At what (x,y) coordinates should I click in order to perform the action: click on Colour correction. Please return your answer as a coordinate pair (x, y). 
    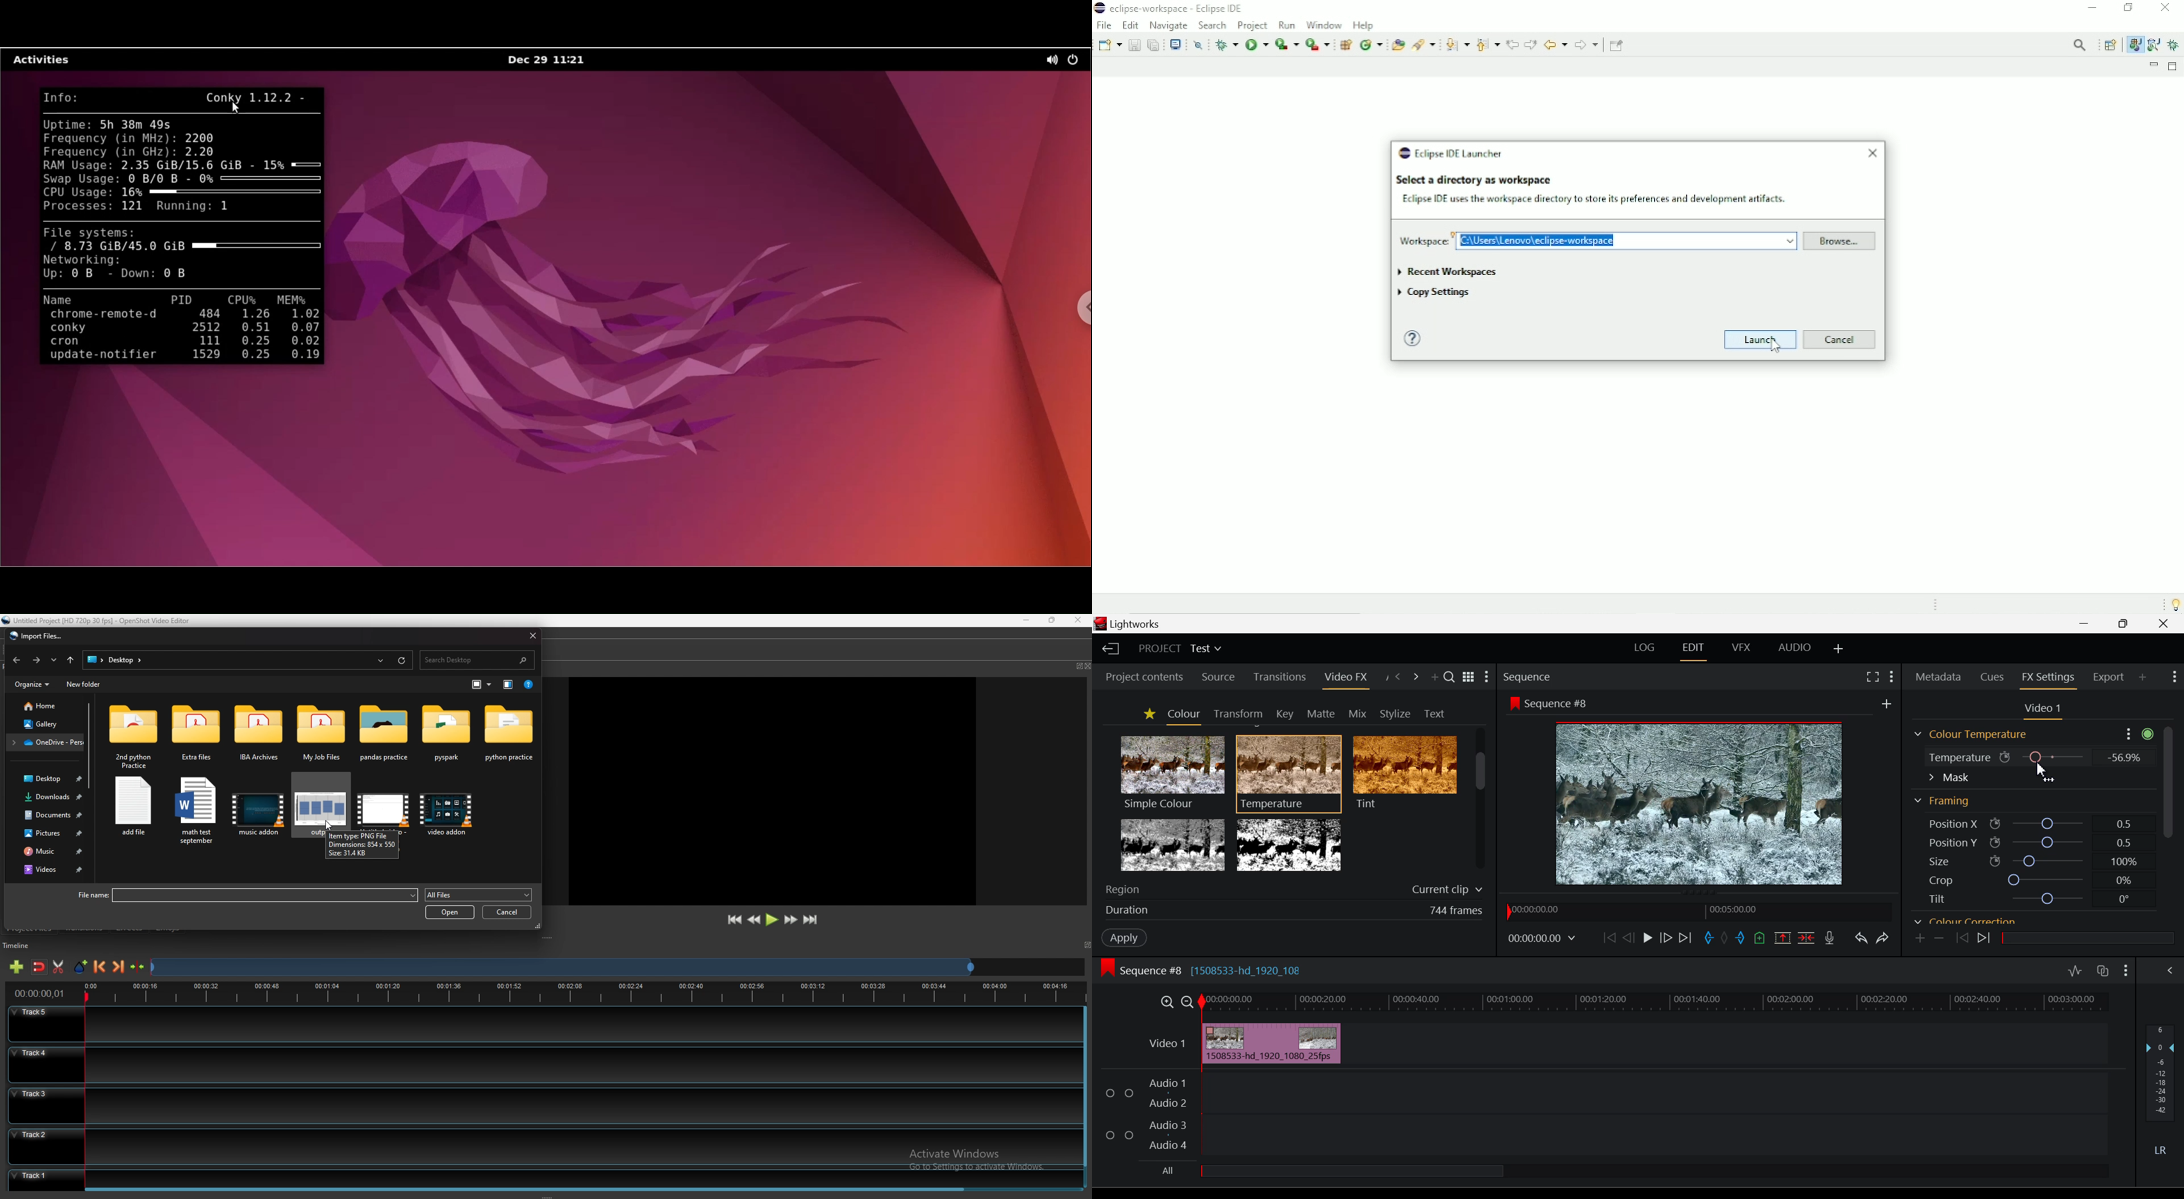
    Looking at the image, I should click on (1965, 919).